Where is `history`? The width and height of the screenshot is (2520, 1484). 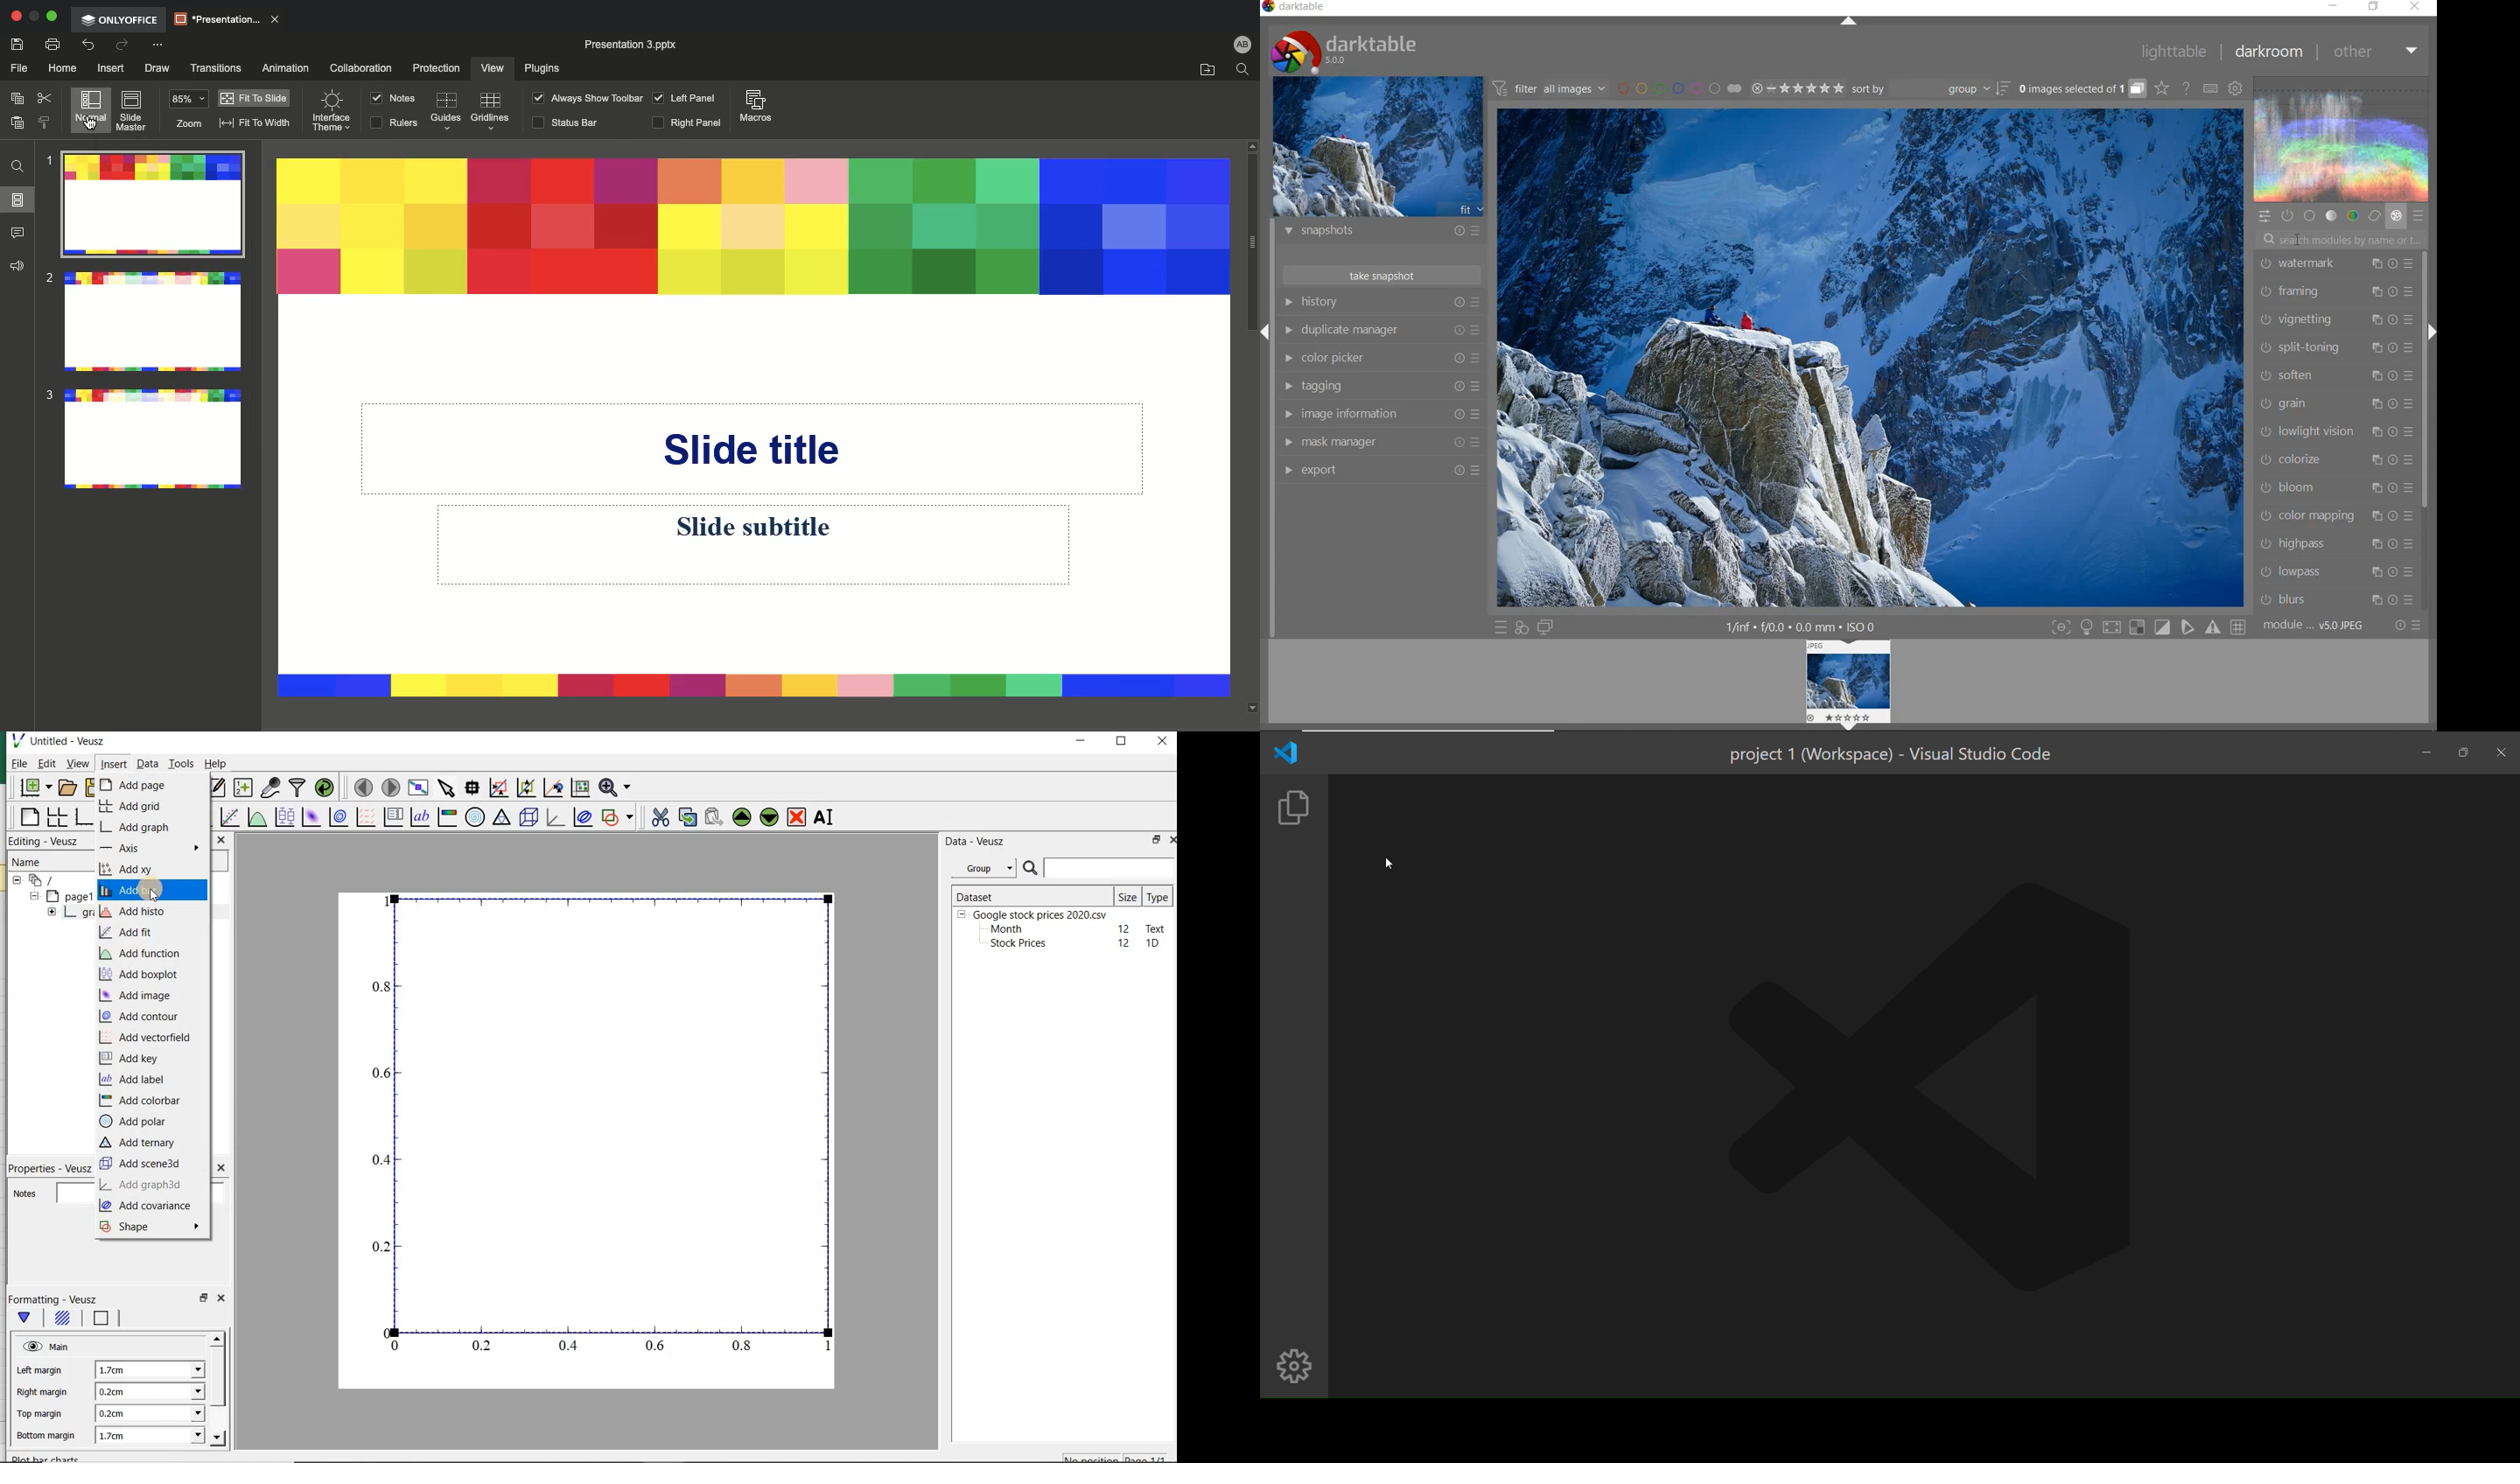
history is located at coordinates (1381, 302).